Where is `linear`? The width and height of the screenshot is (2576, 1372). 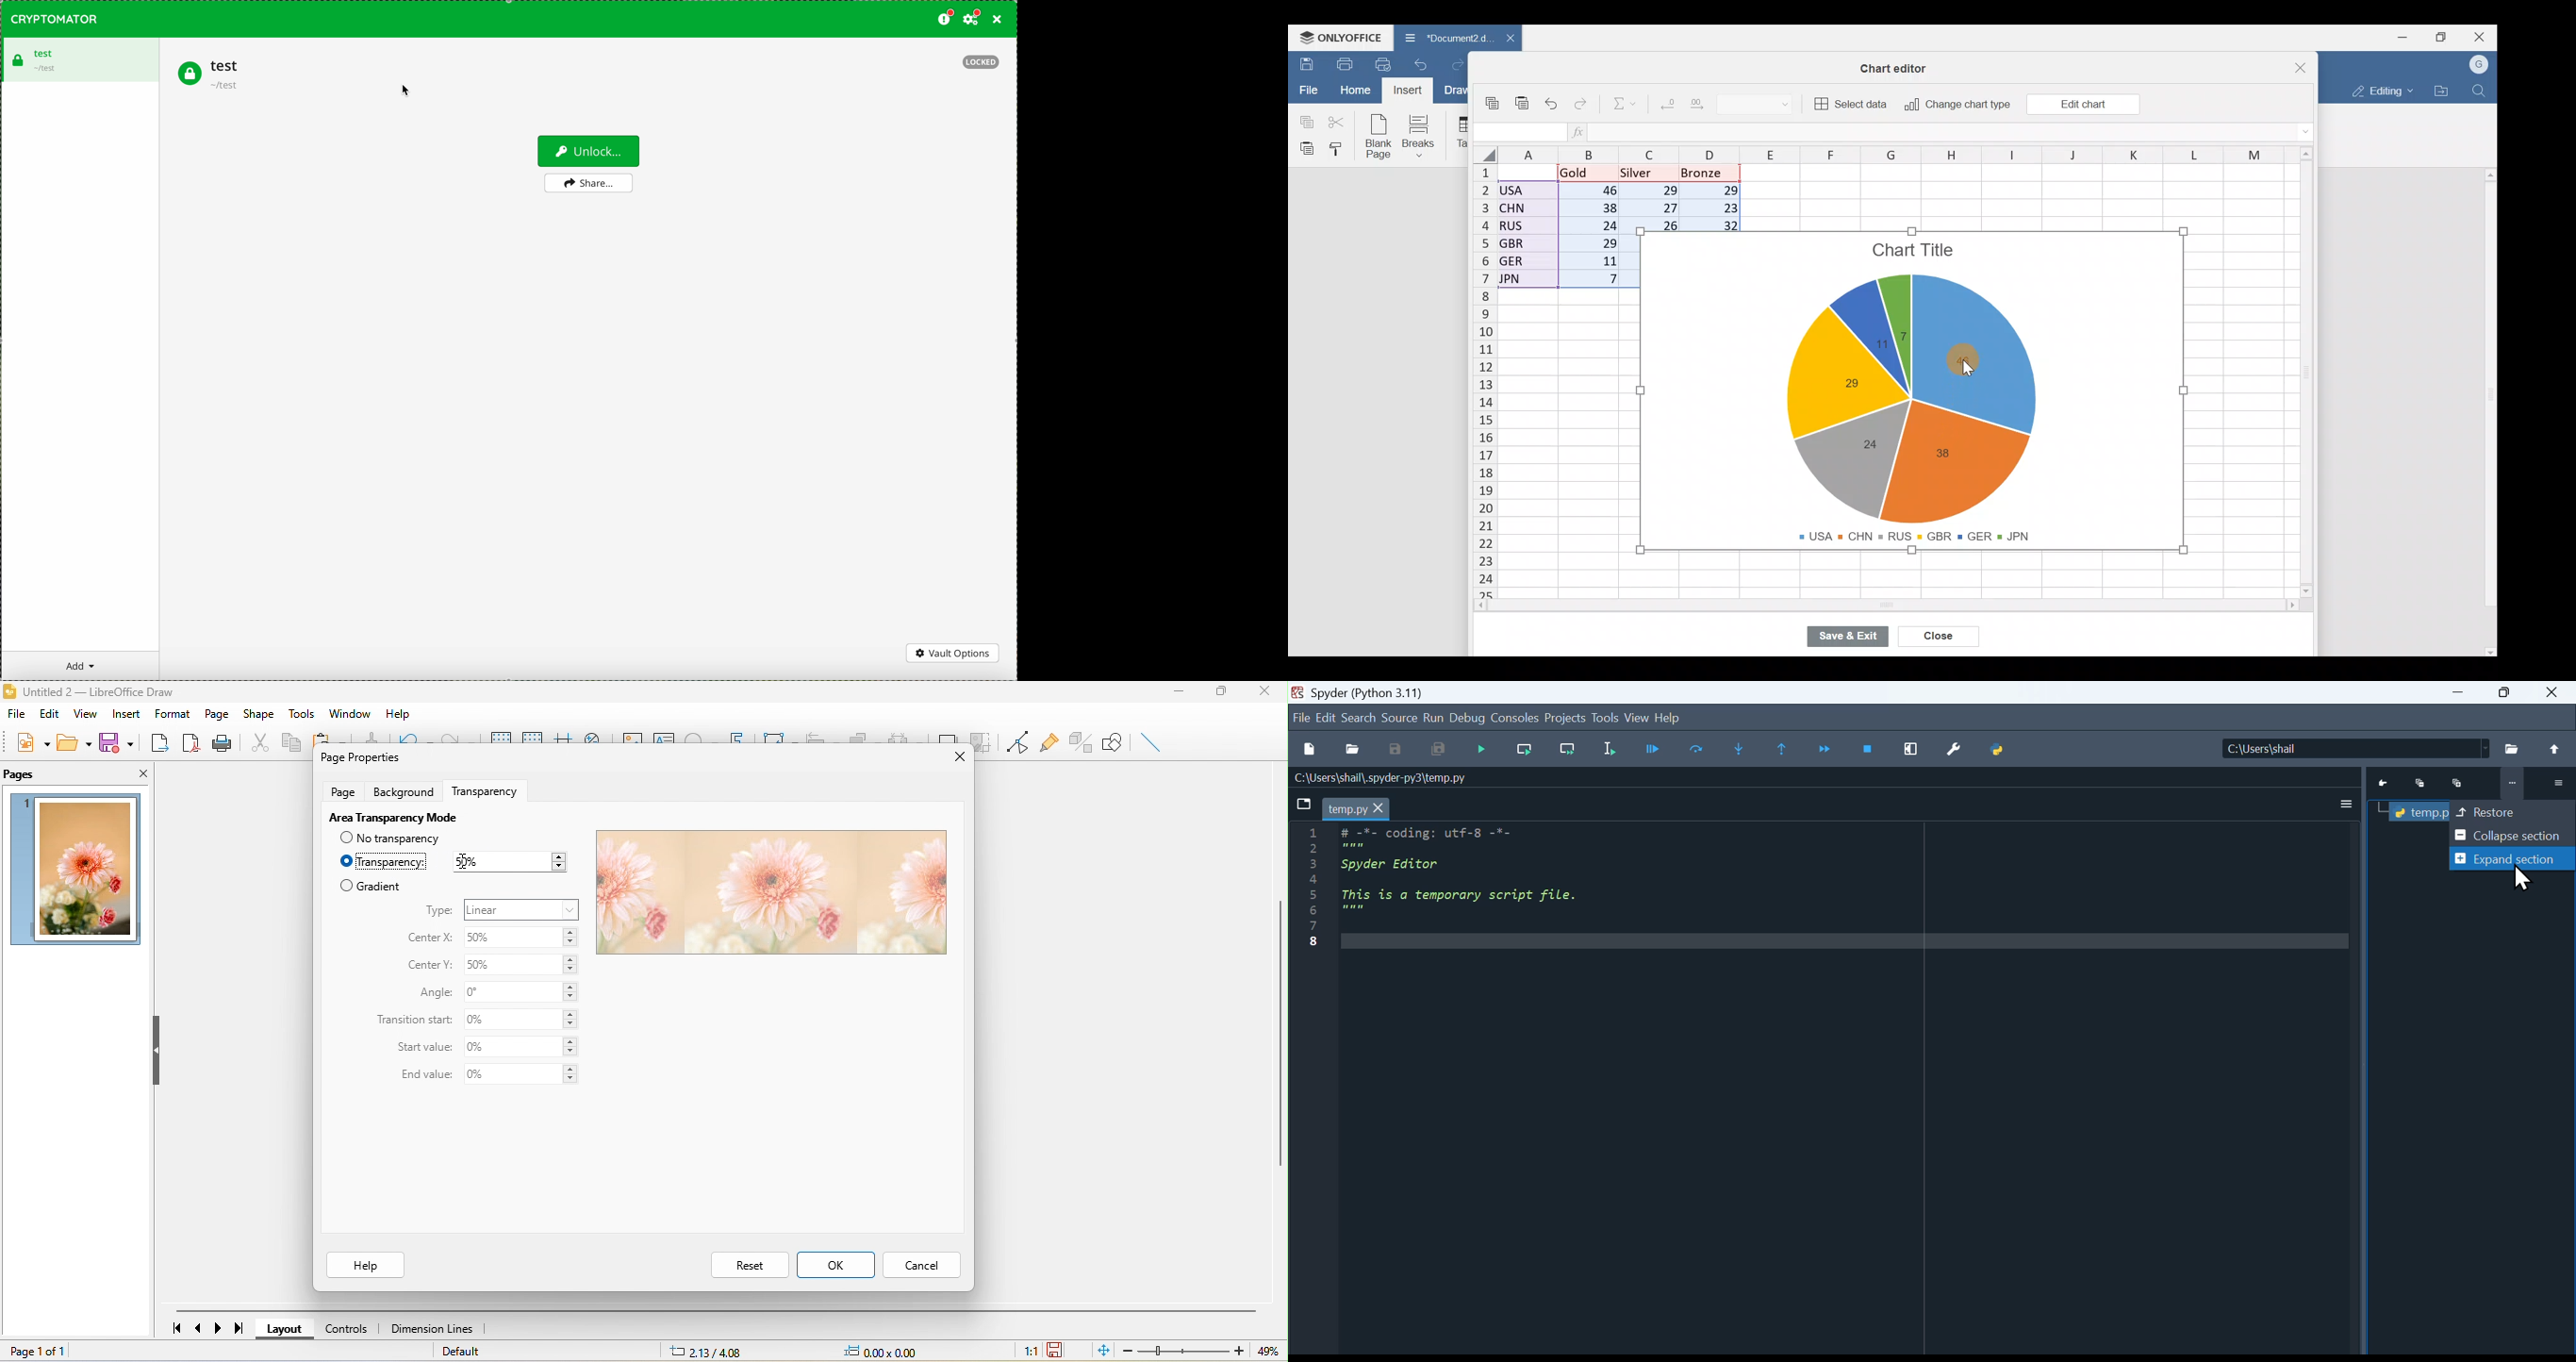 linear is located at coordinates (522, 909).